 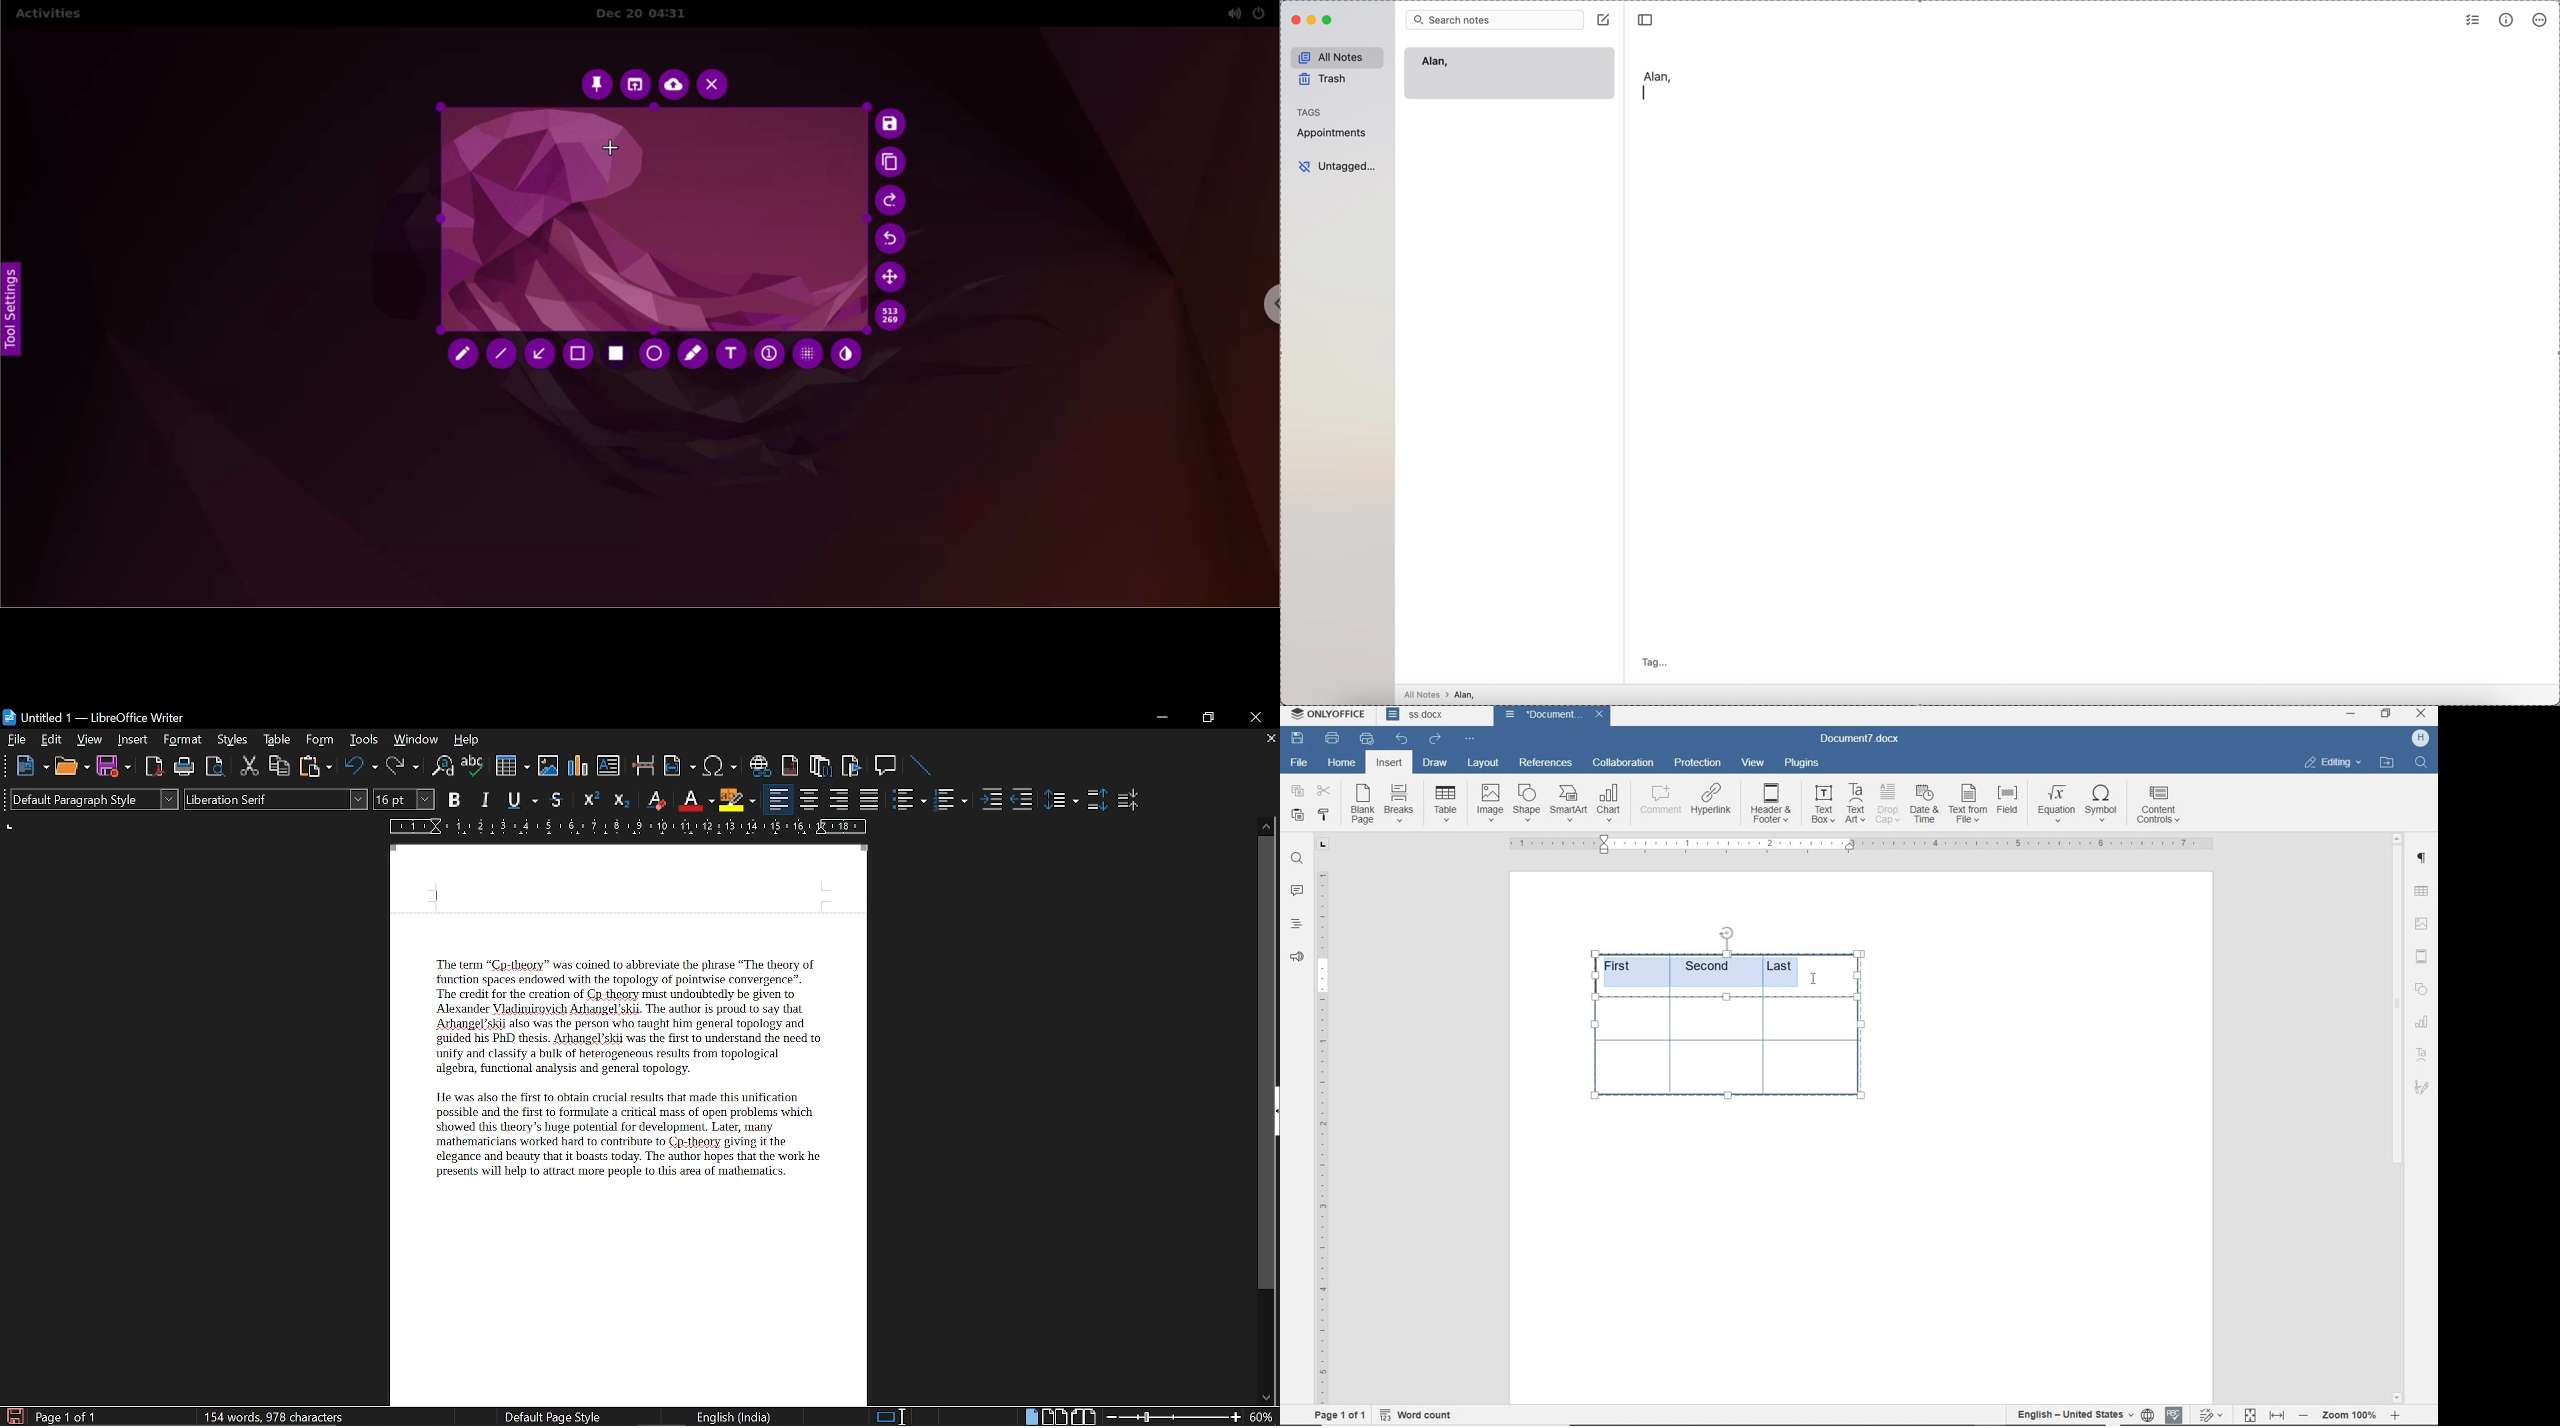 I want to click on Subscript, so click(x=621, y=799).